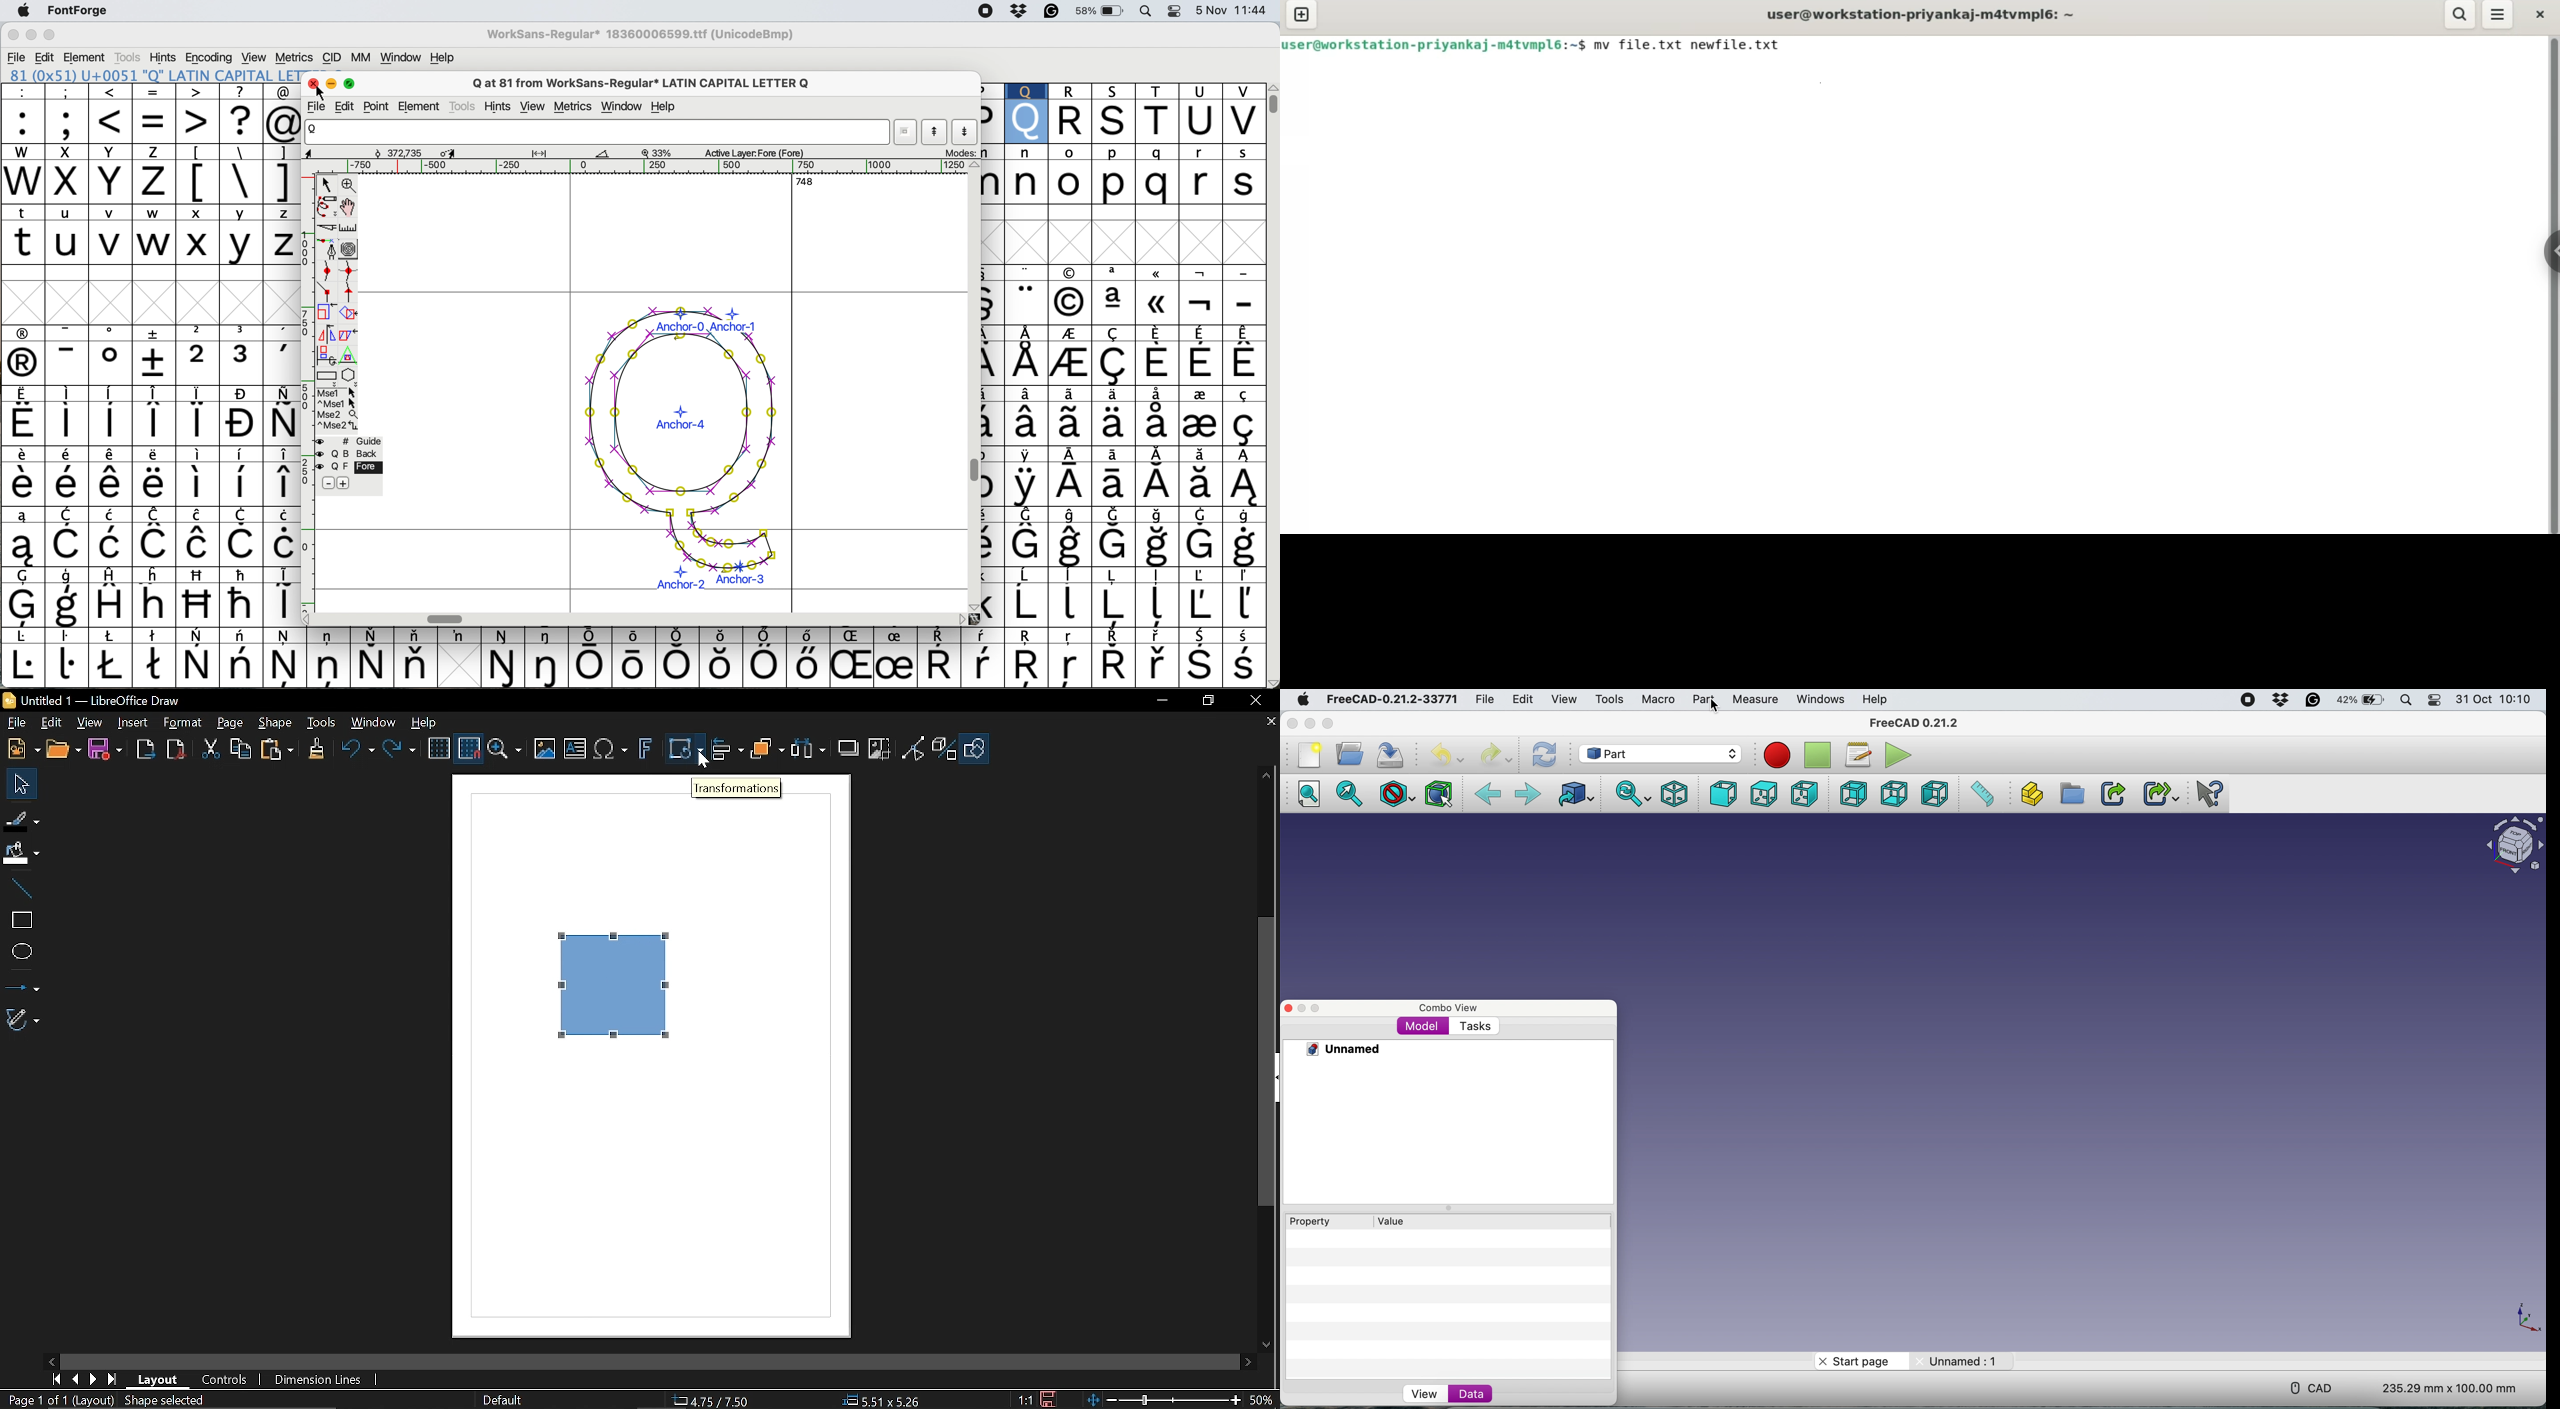 Image resolution: width=2576 pixels, height=1428 pixels. I want to click on Save, so click(104, 752).